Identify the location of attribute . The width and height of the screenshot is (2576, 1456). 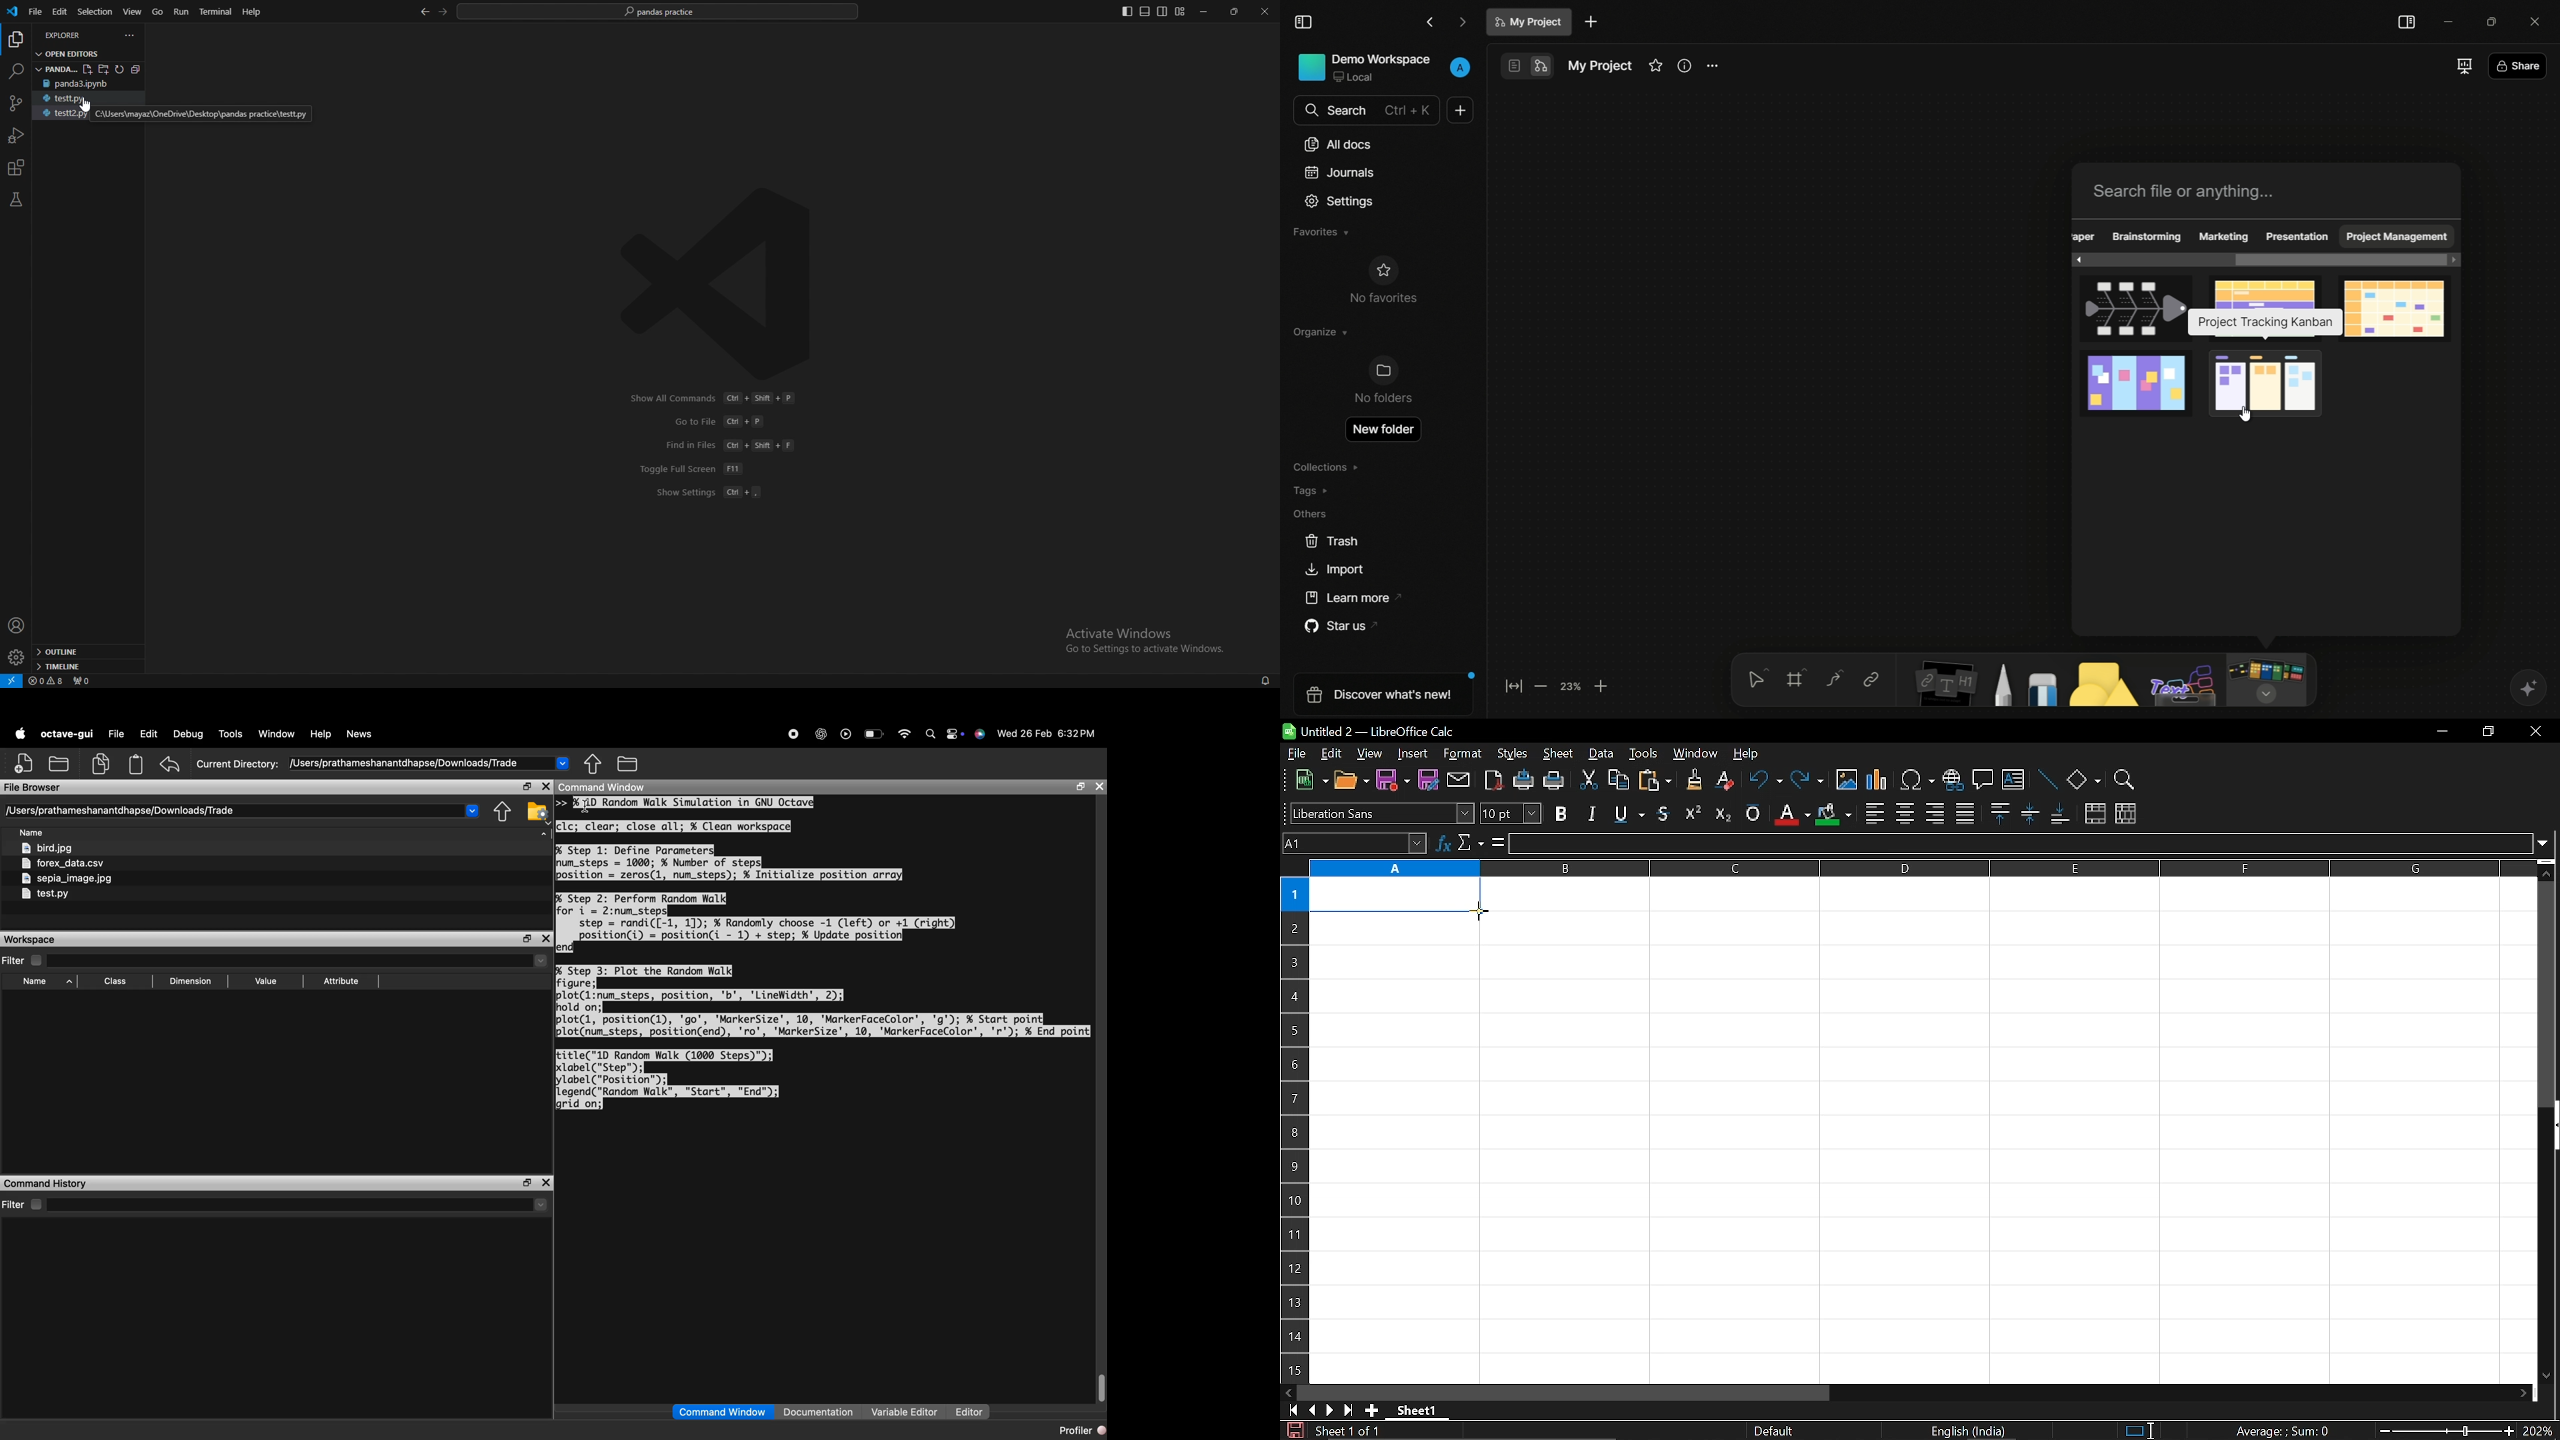
(344, 981).